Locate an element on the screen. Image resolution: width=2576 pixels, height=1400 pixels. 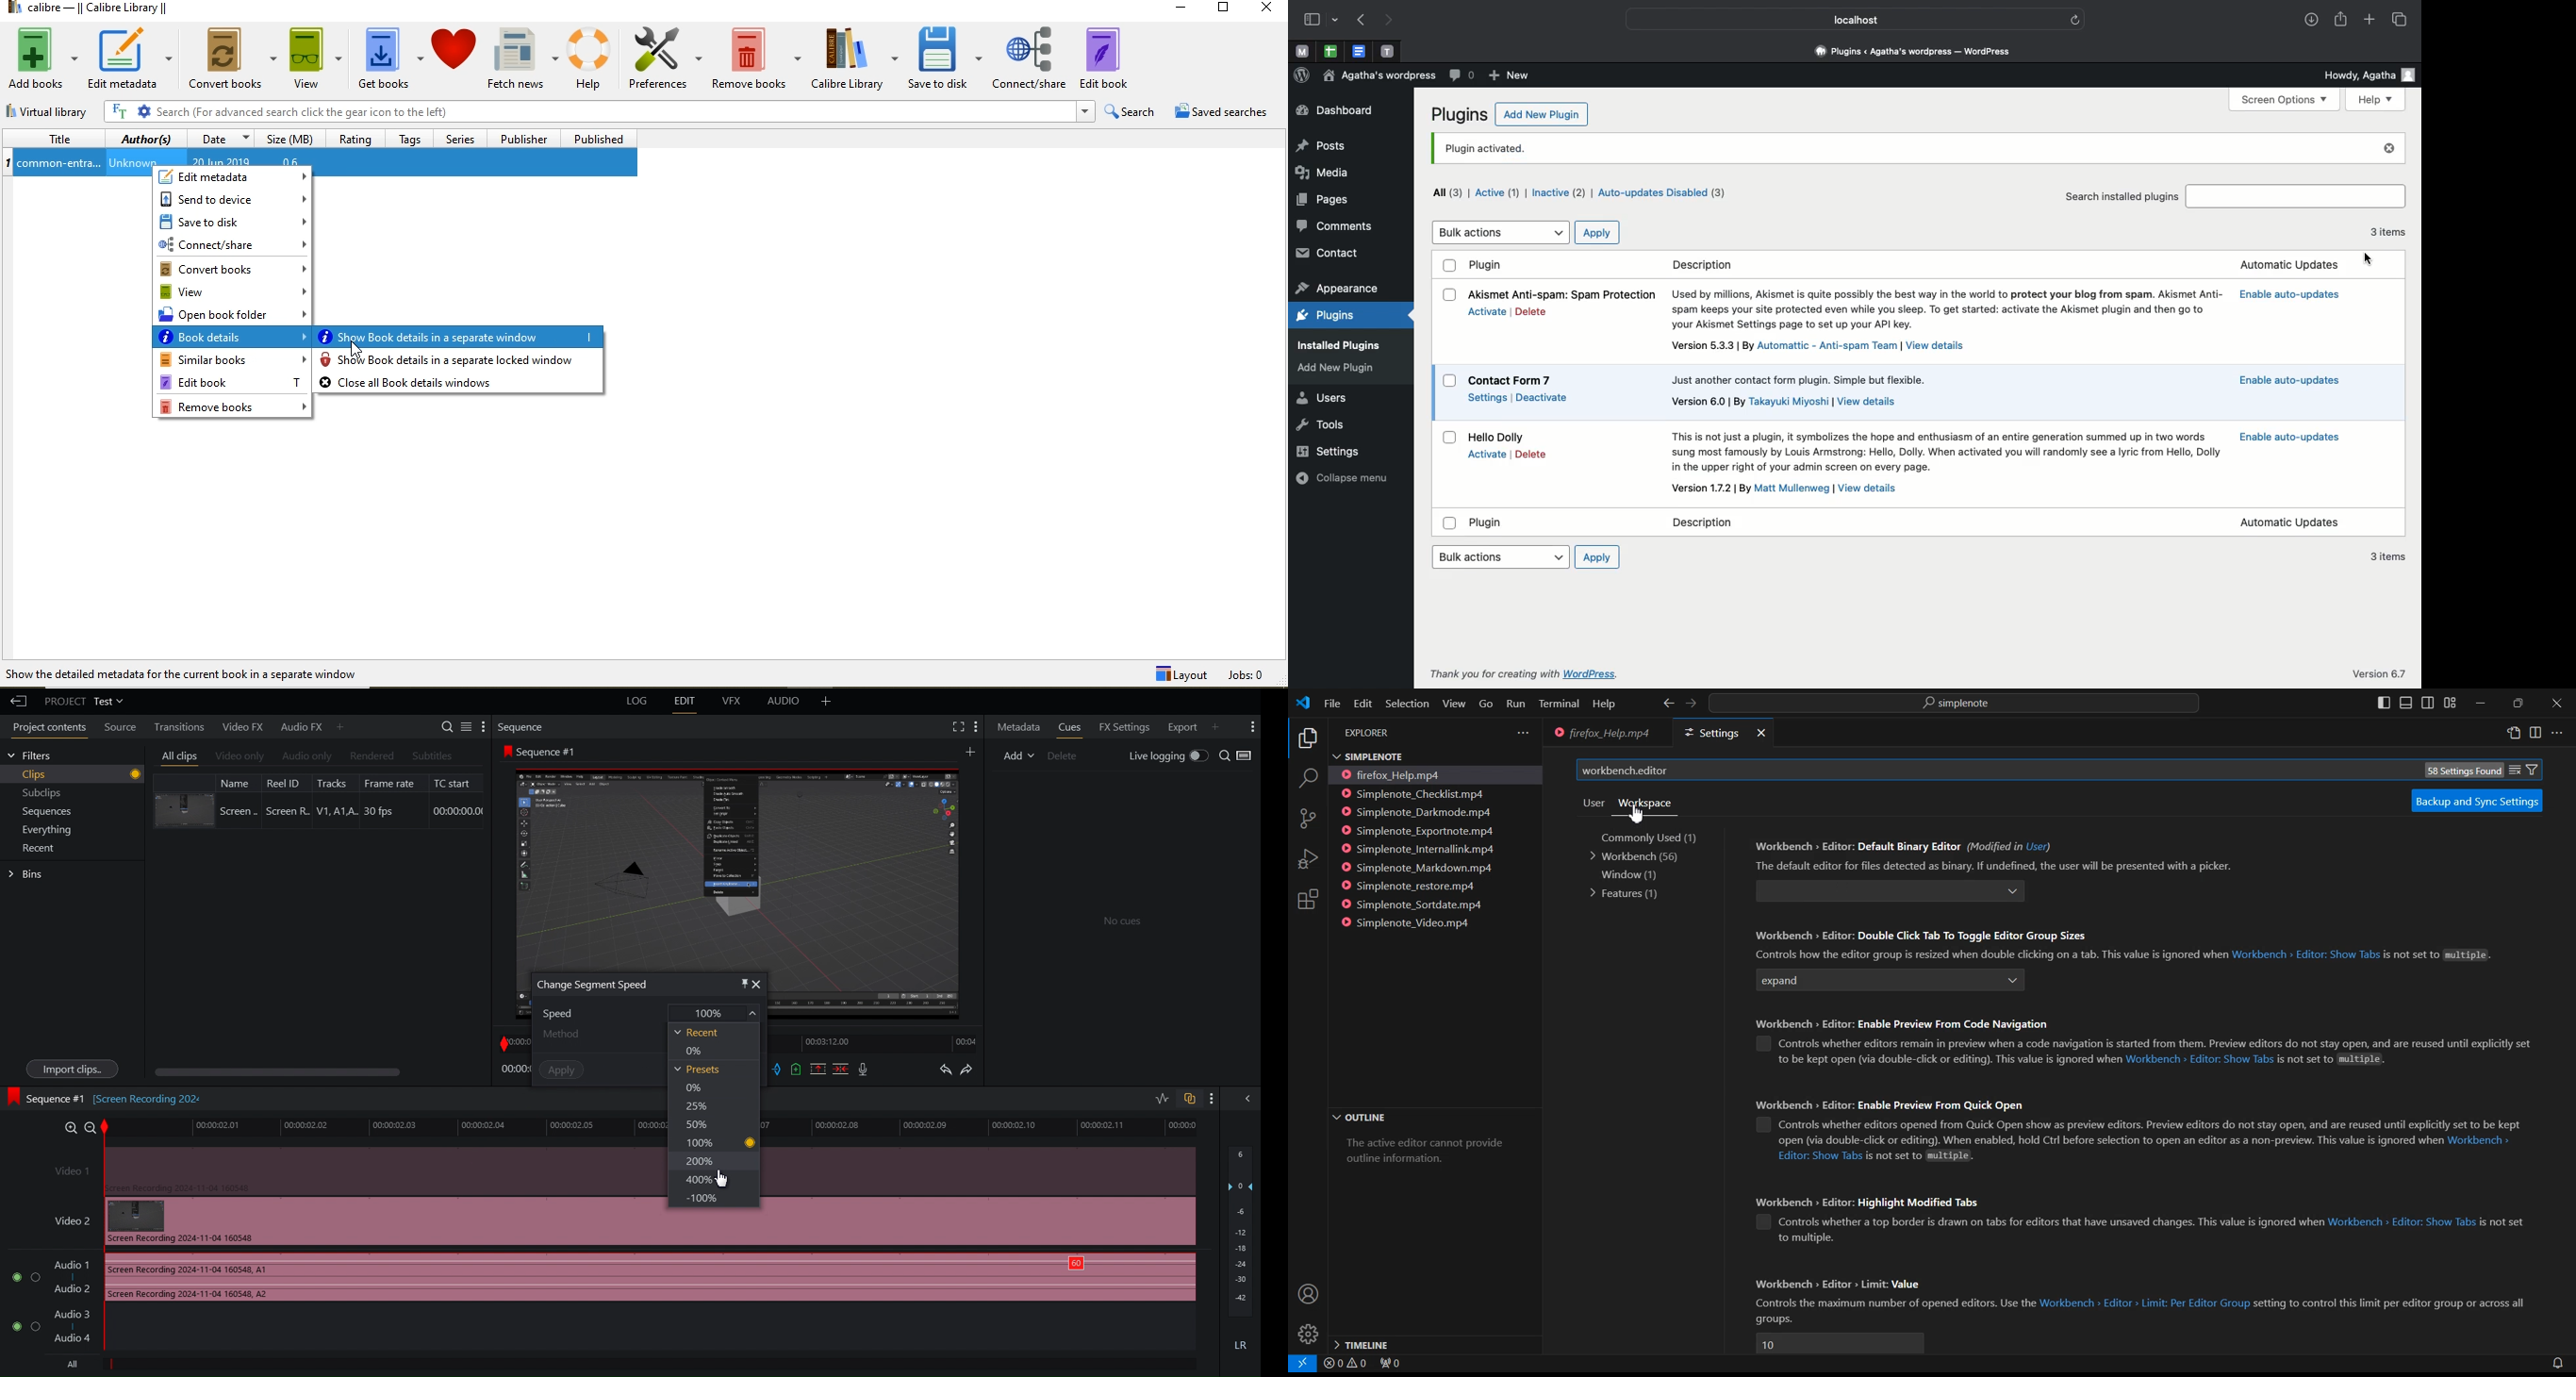
New is located at coordinates (1509, 75).